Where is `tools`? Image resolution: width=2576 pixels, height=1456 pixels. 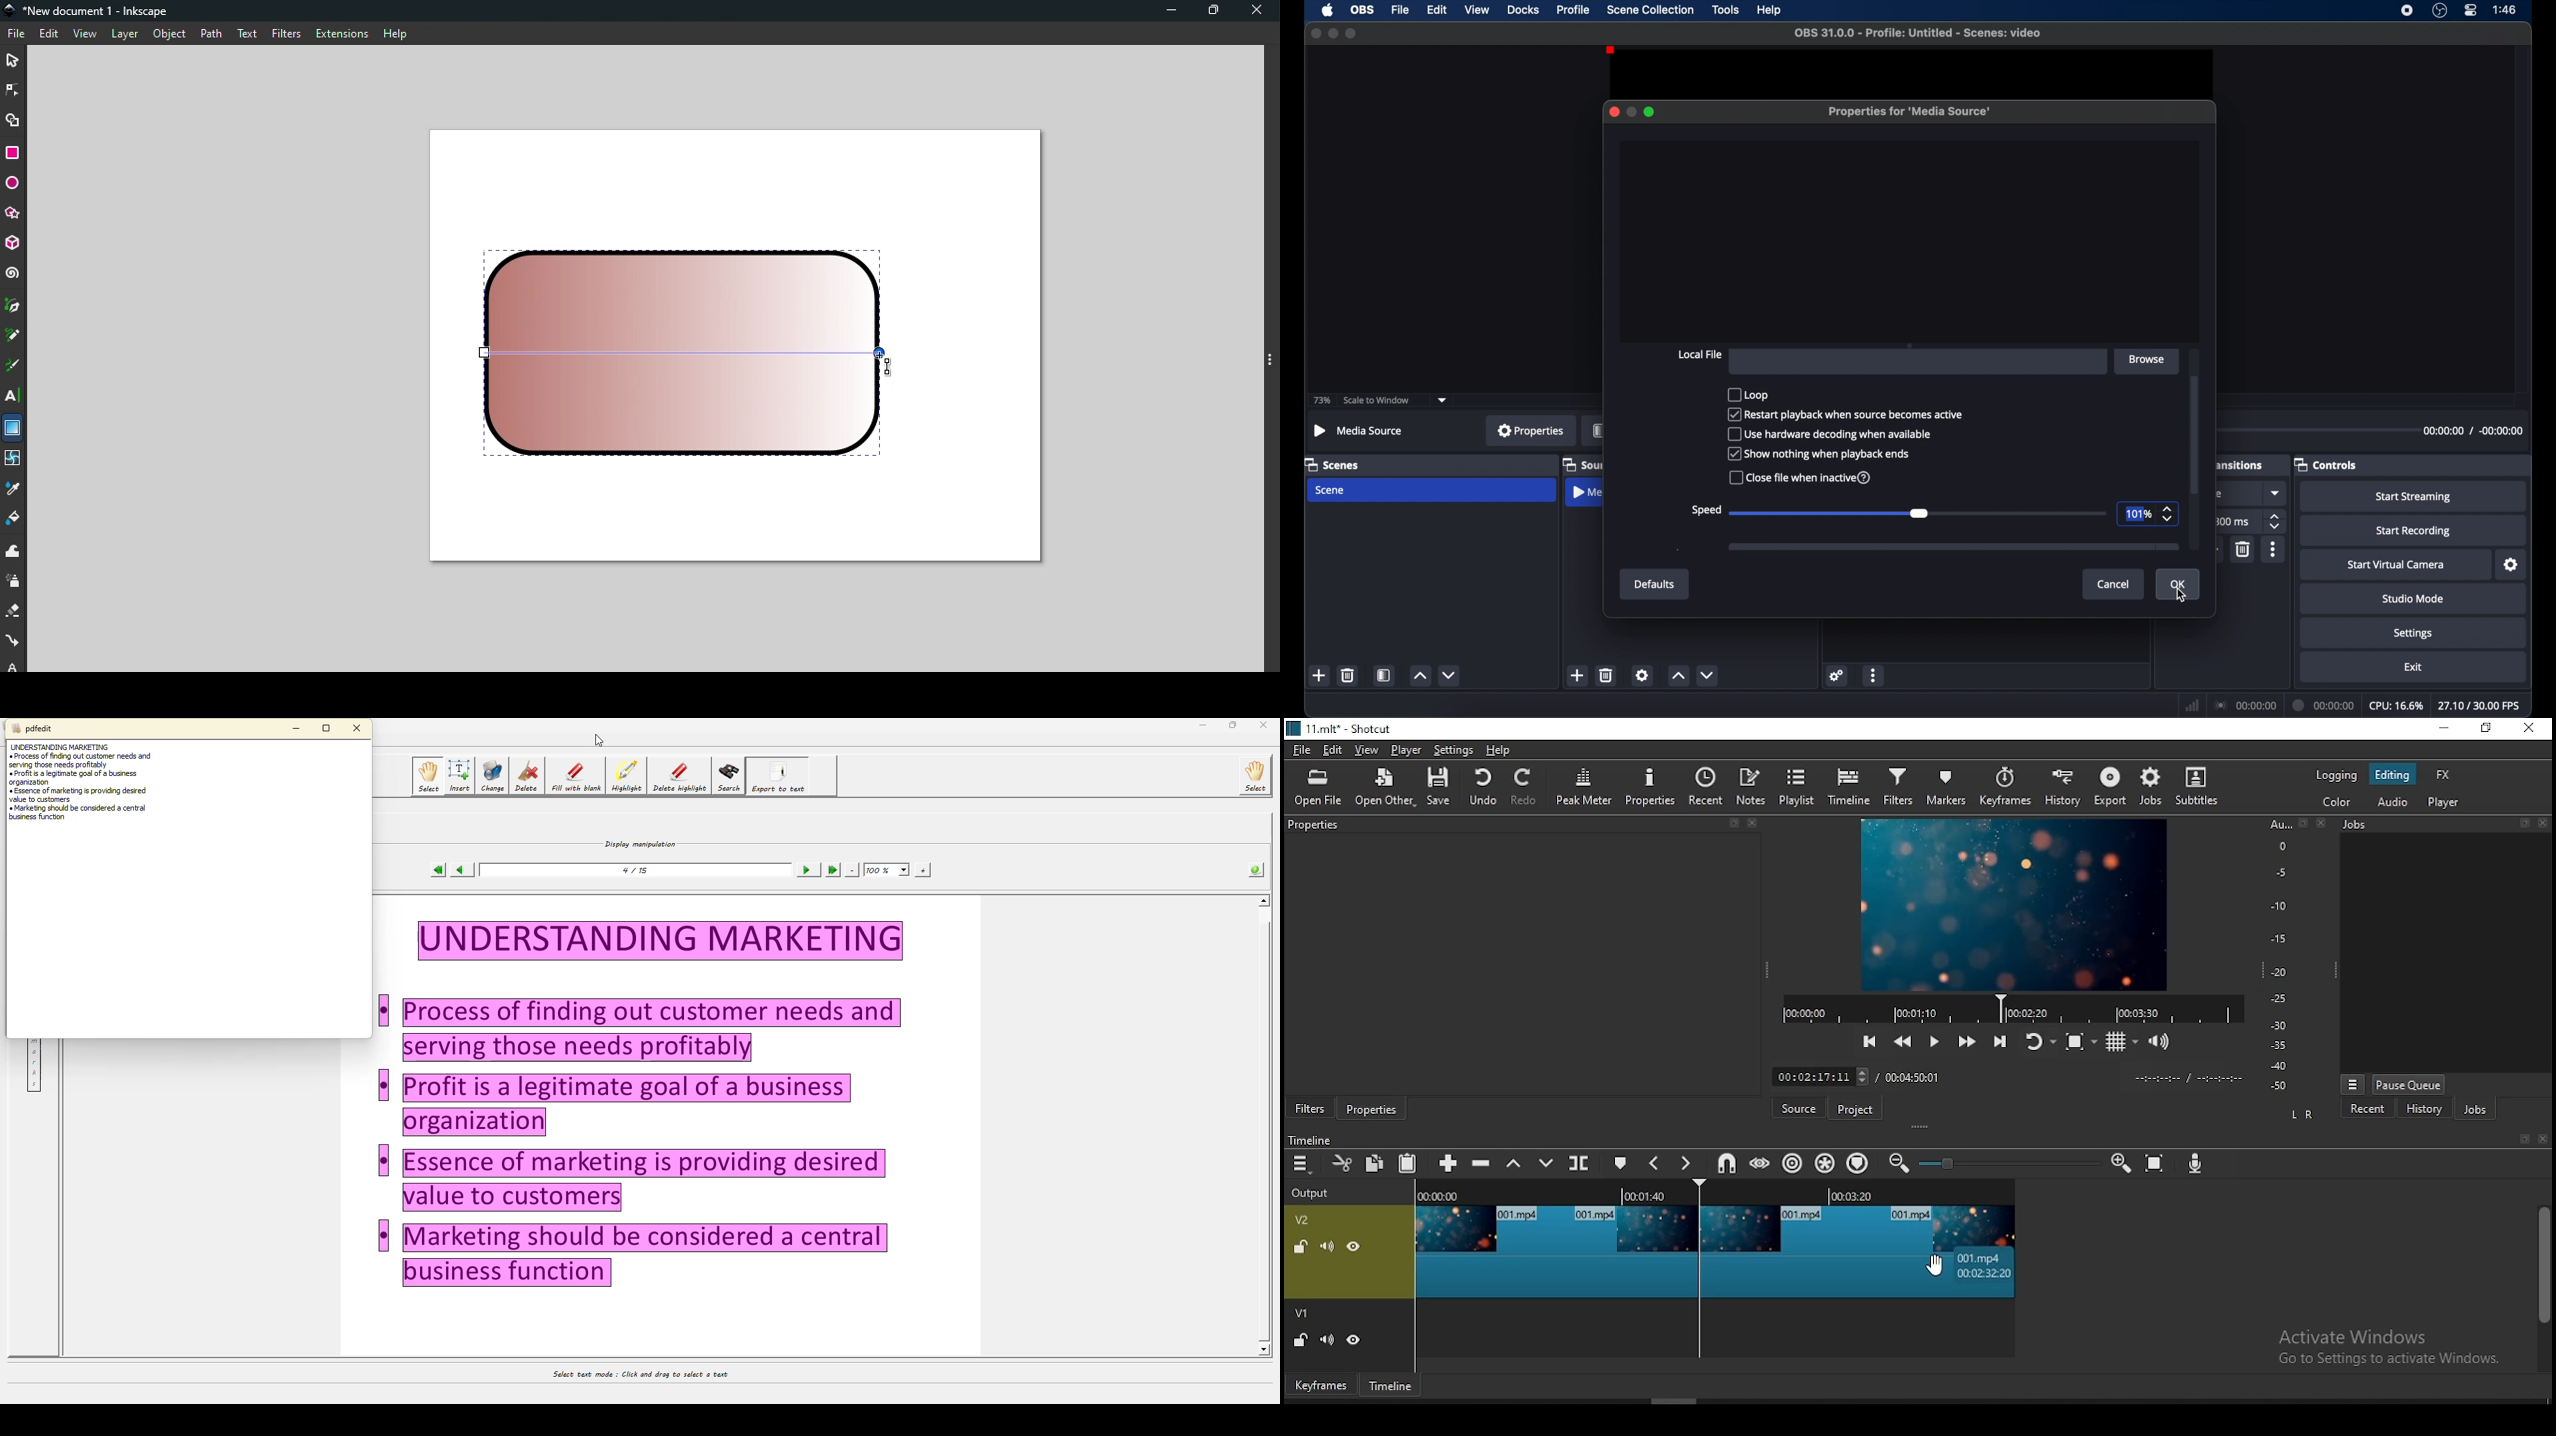
tools is located at coordinates (1727, 9).